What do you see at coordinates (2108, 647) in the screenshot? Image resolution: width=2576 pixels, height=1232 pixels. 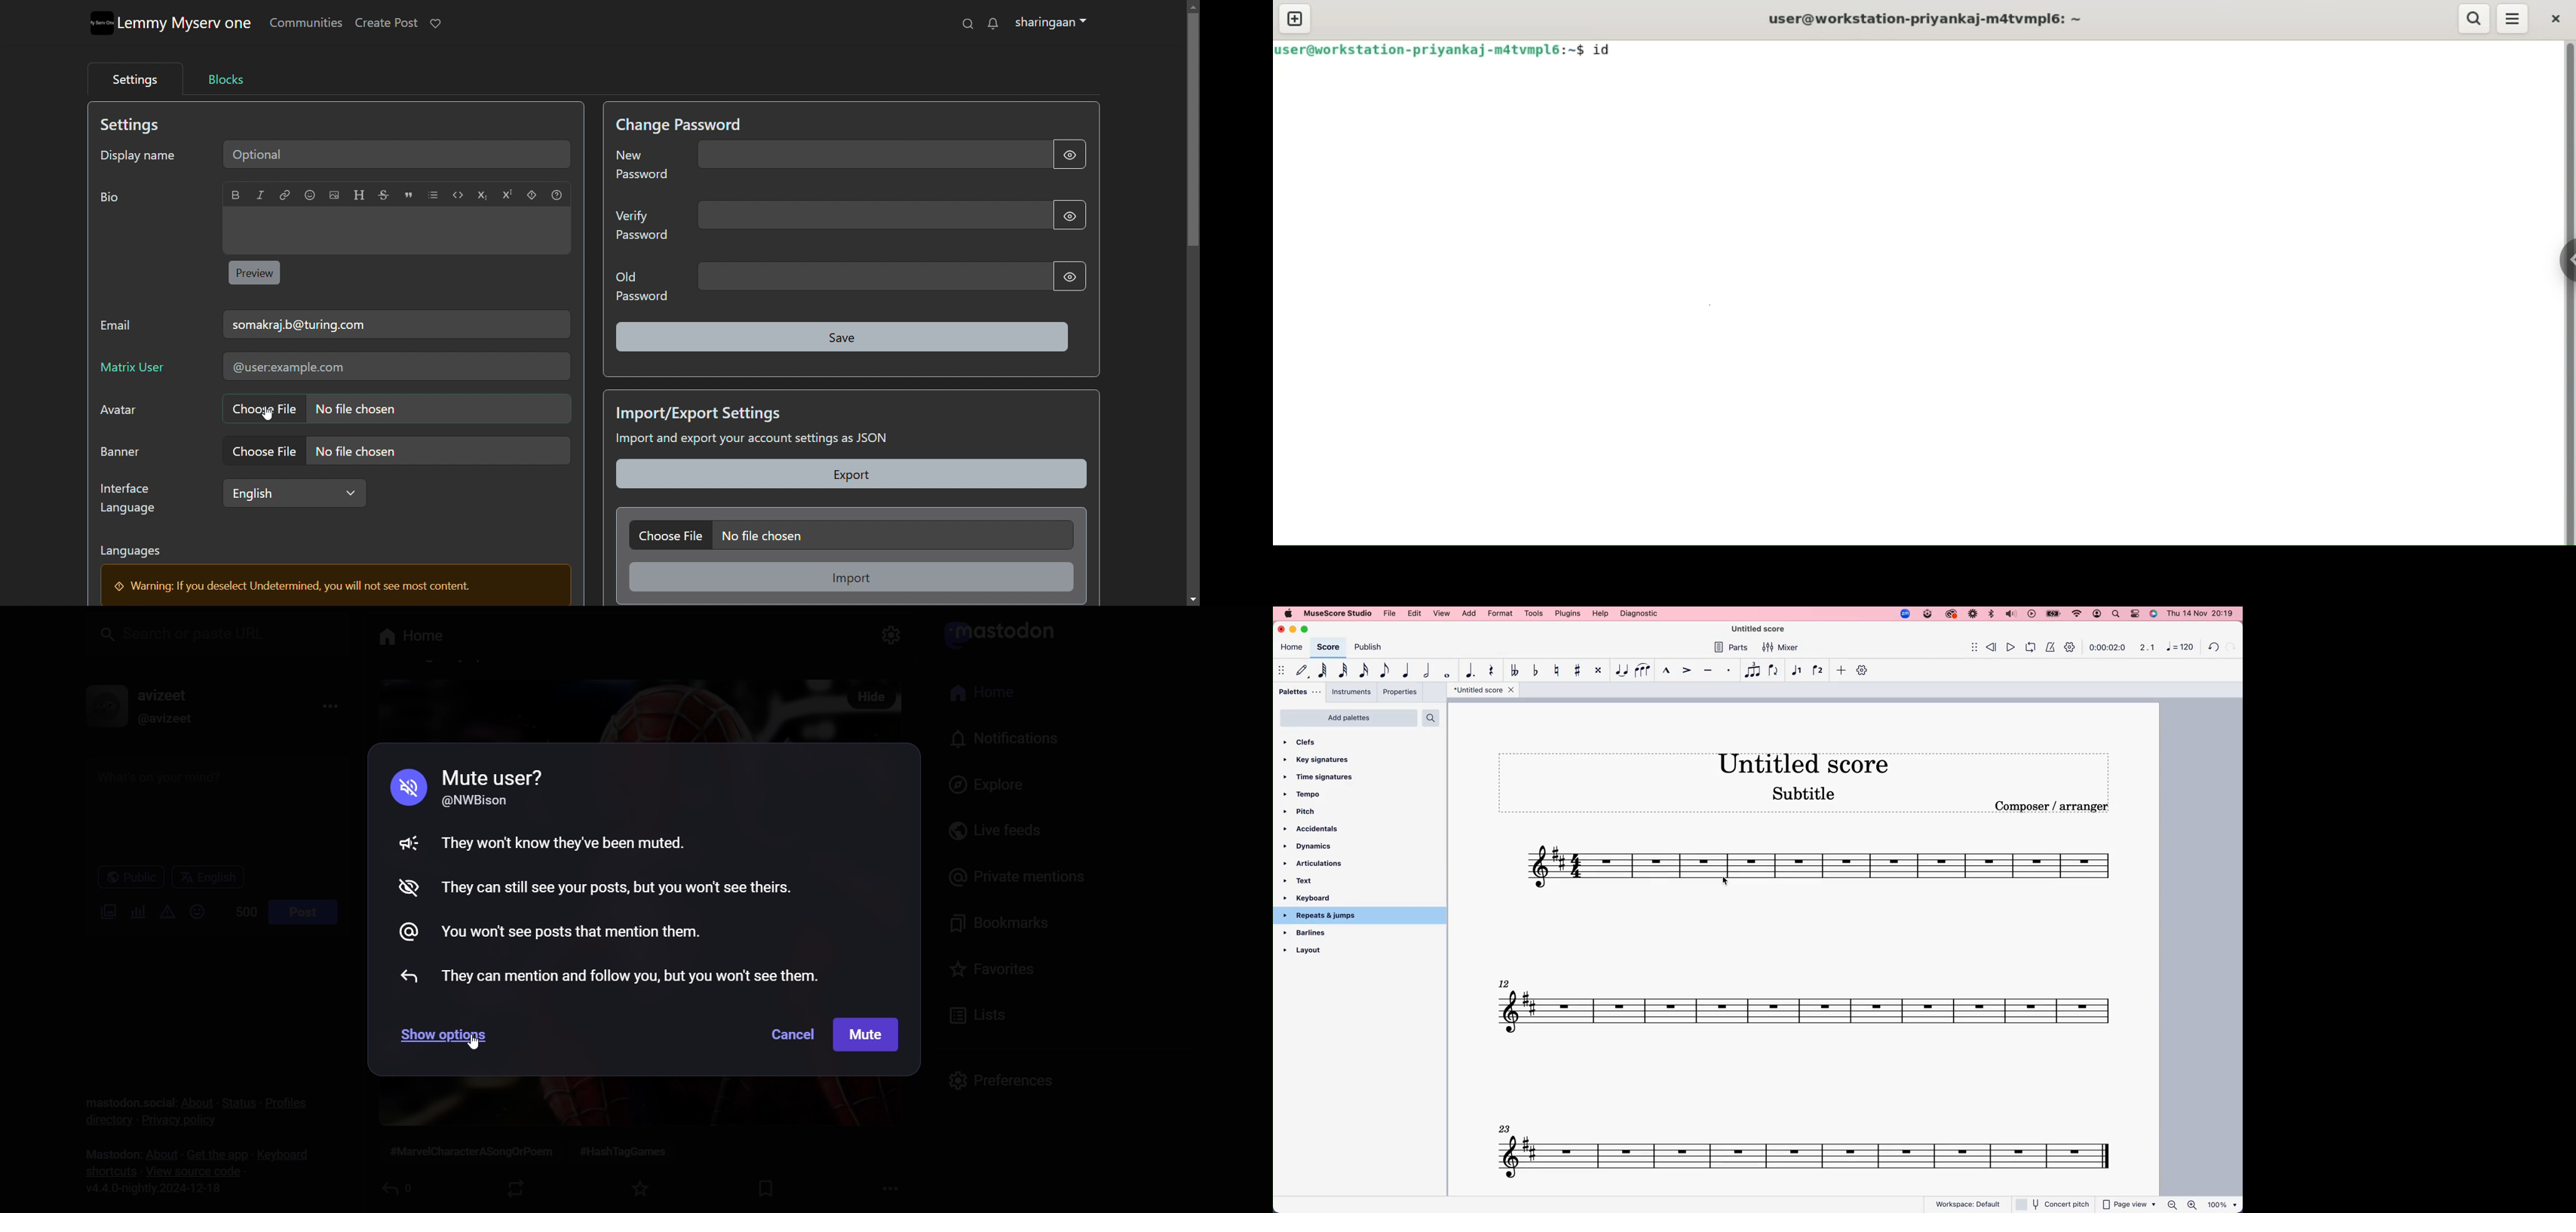 I see `time` at bounding box center [2108, 647].